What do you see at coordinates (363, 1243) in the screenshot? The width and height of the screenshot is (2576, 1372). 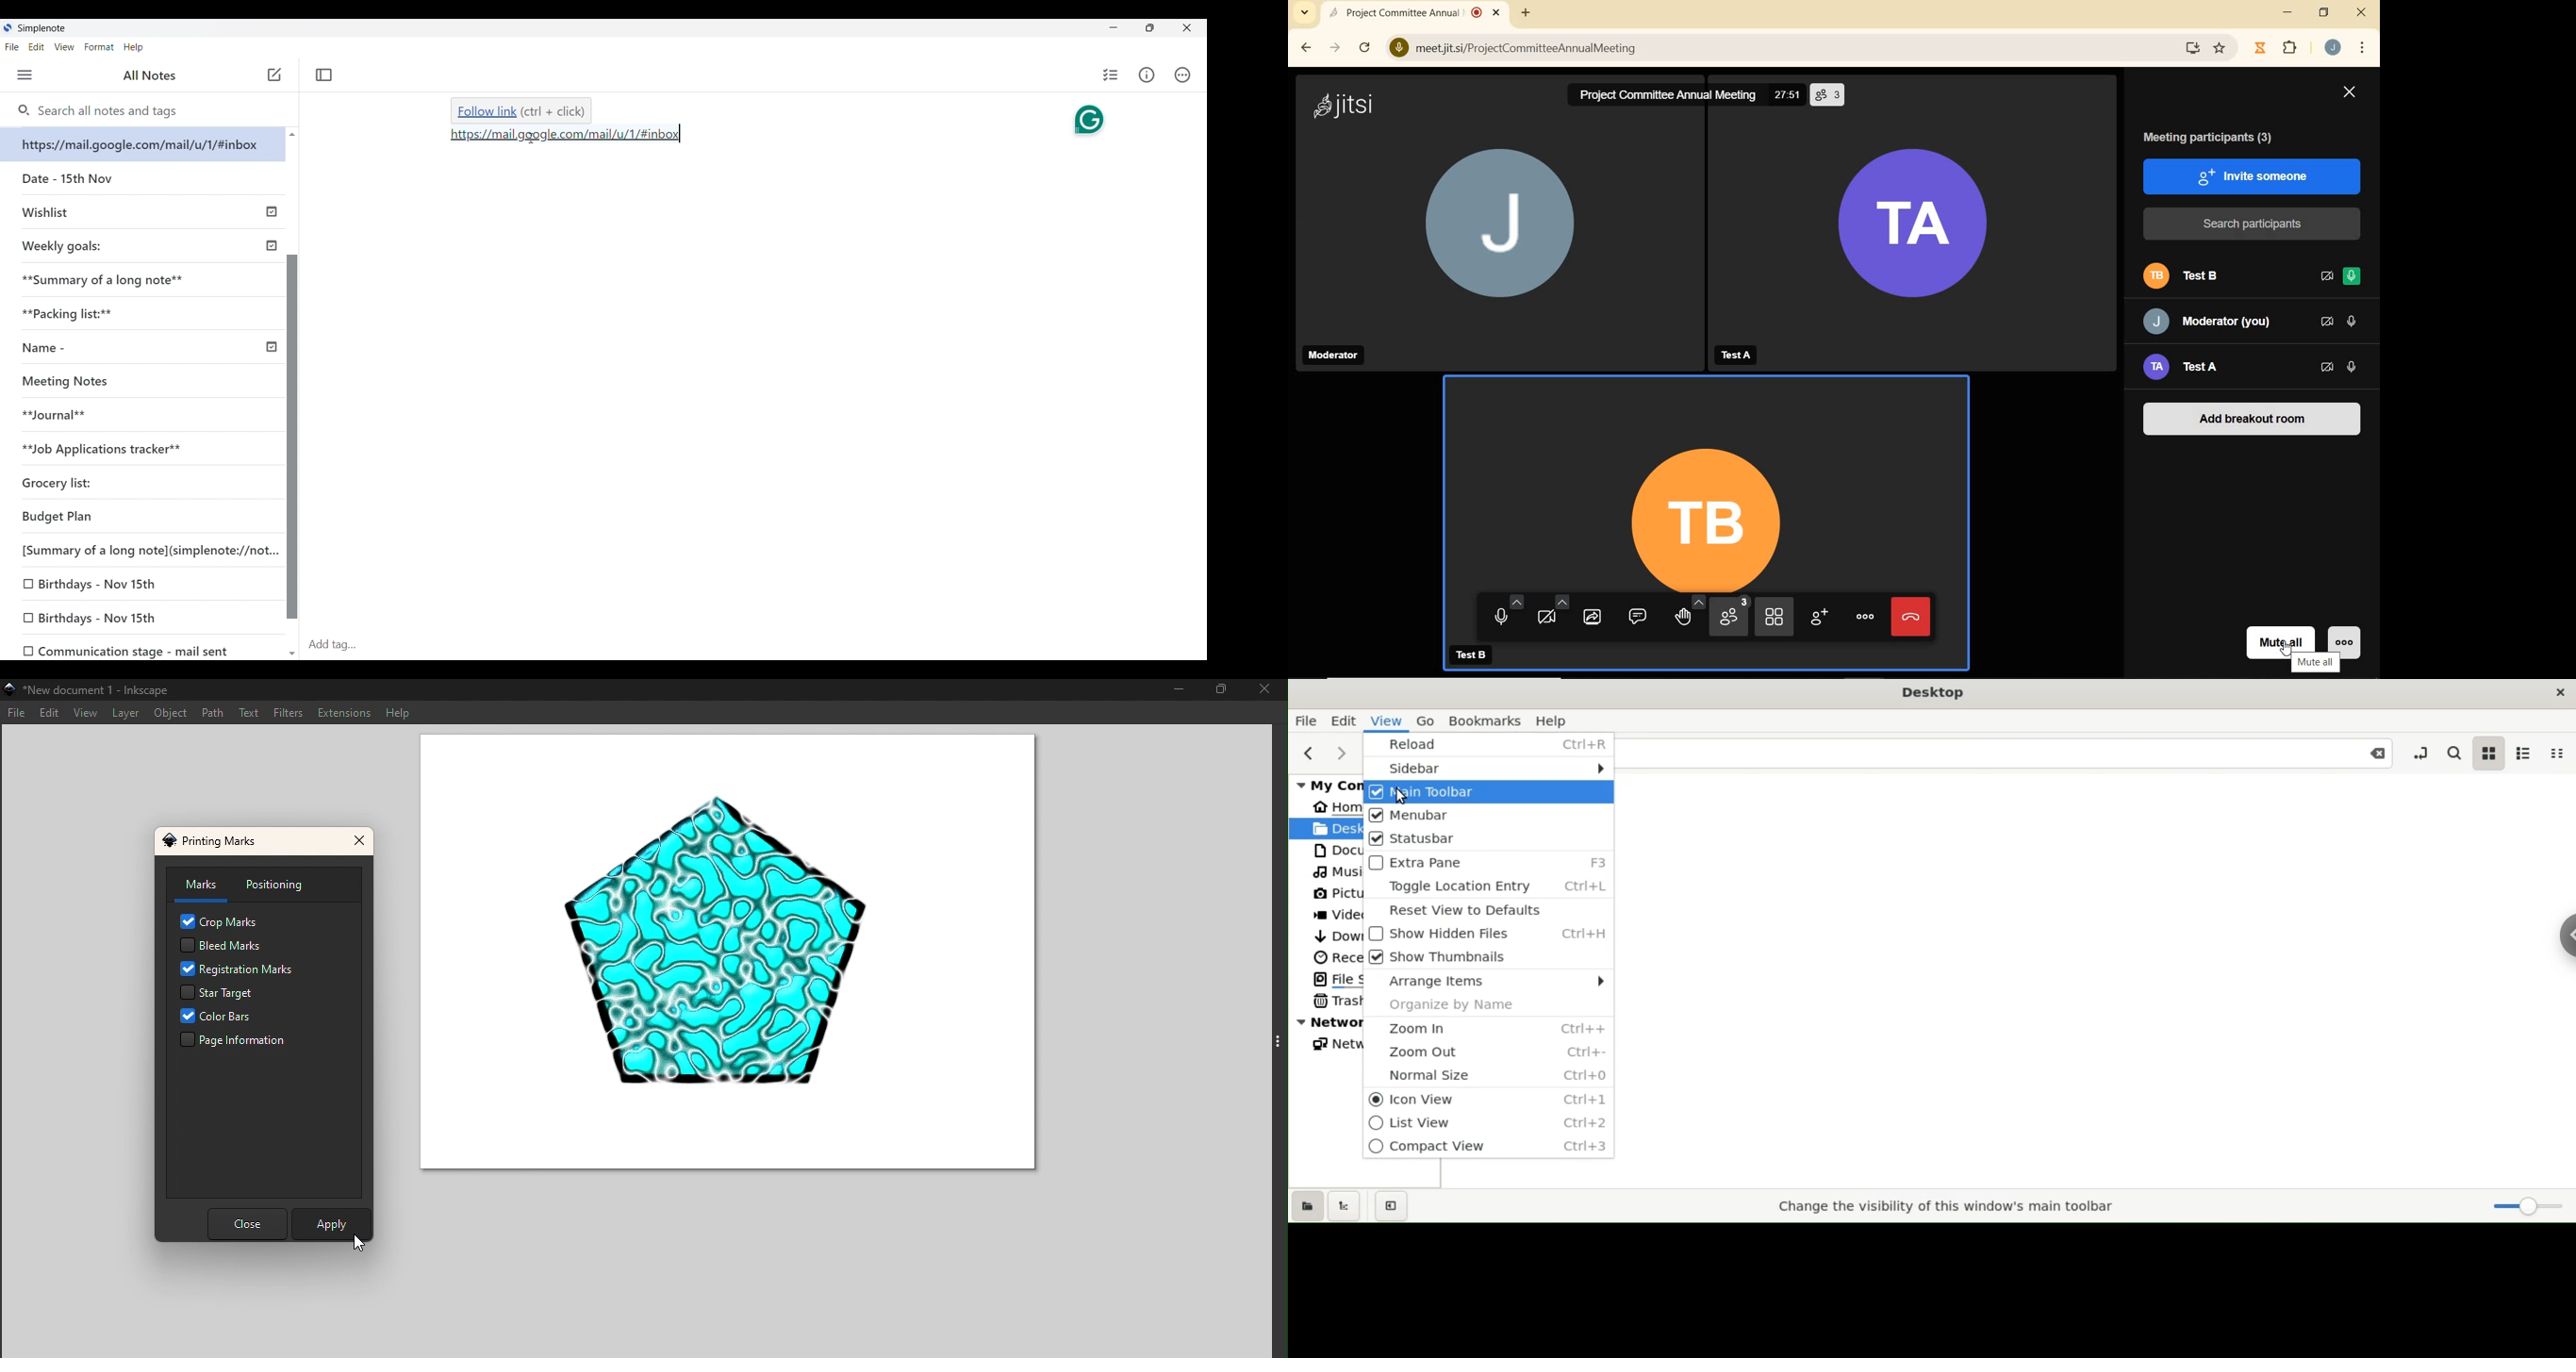 I see `Cursor` at bounding box center [363, 1243].